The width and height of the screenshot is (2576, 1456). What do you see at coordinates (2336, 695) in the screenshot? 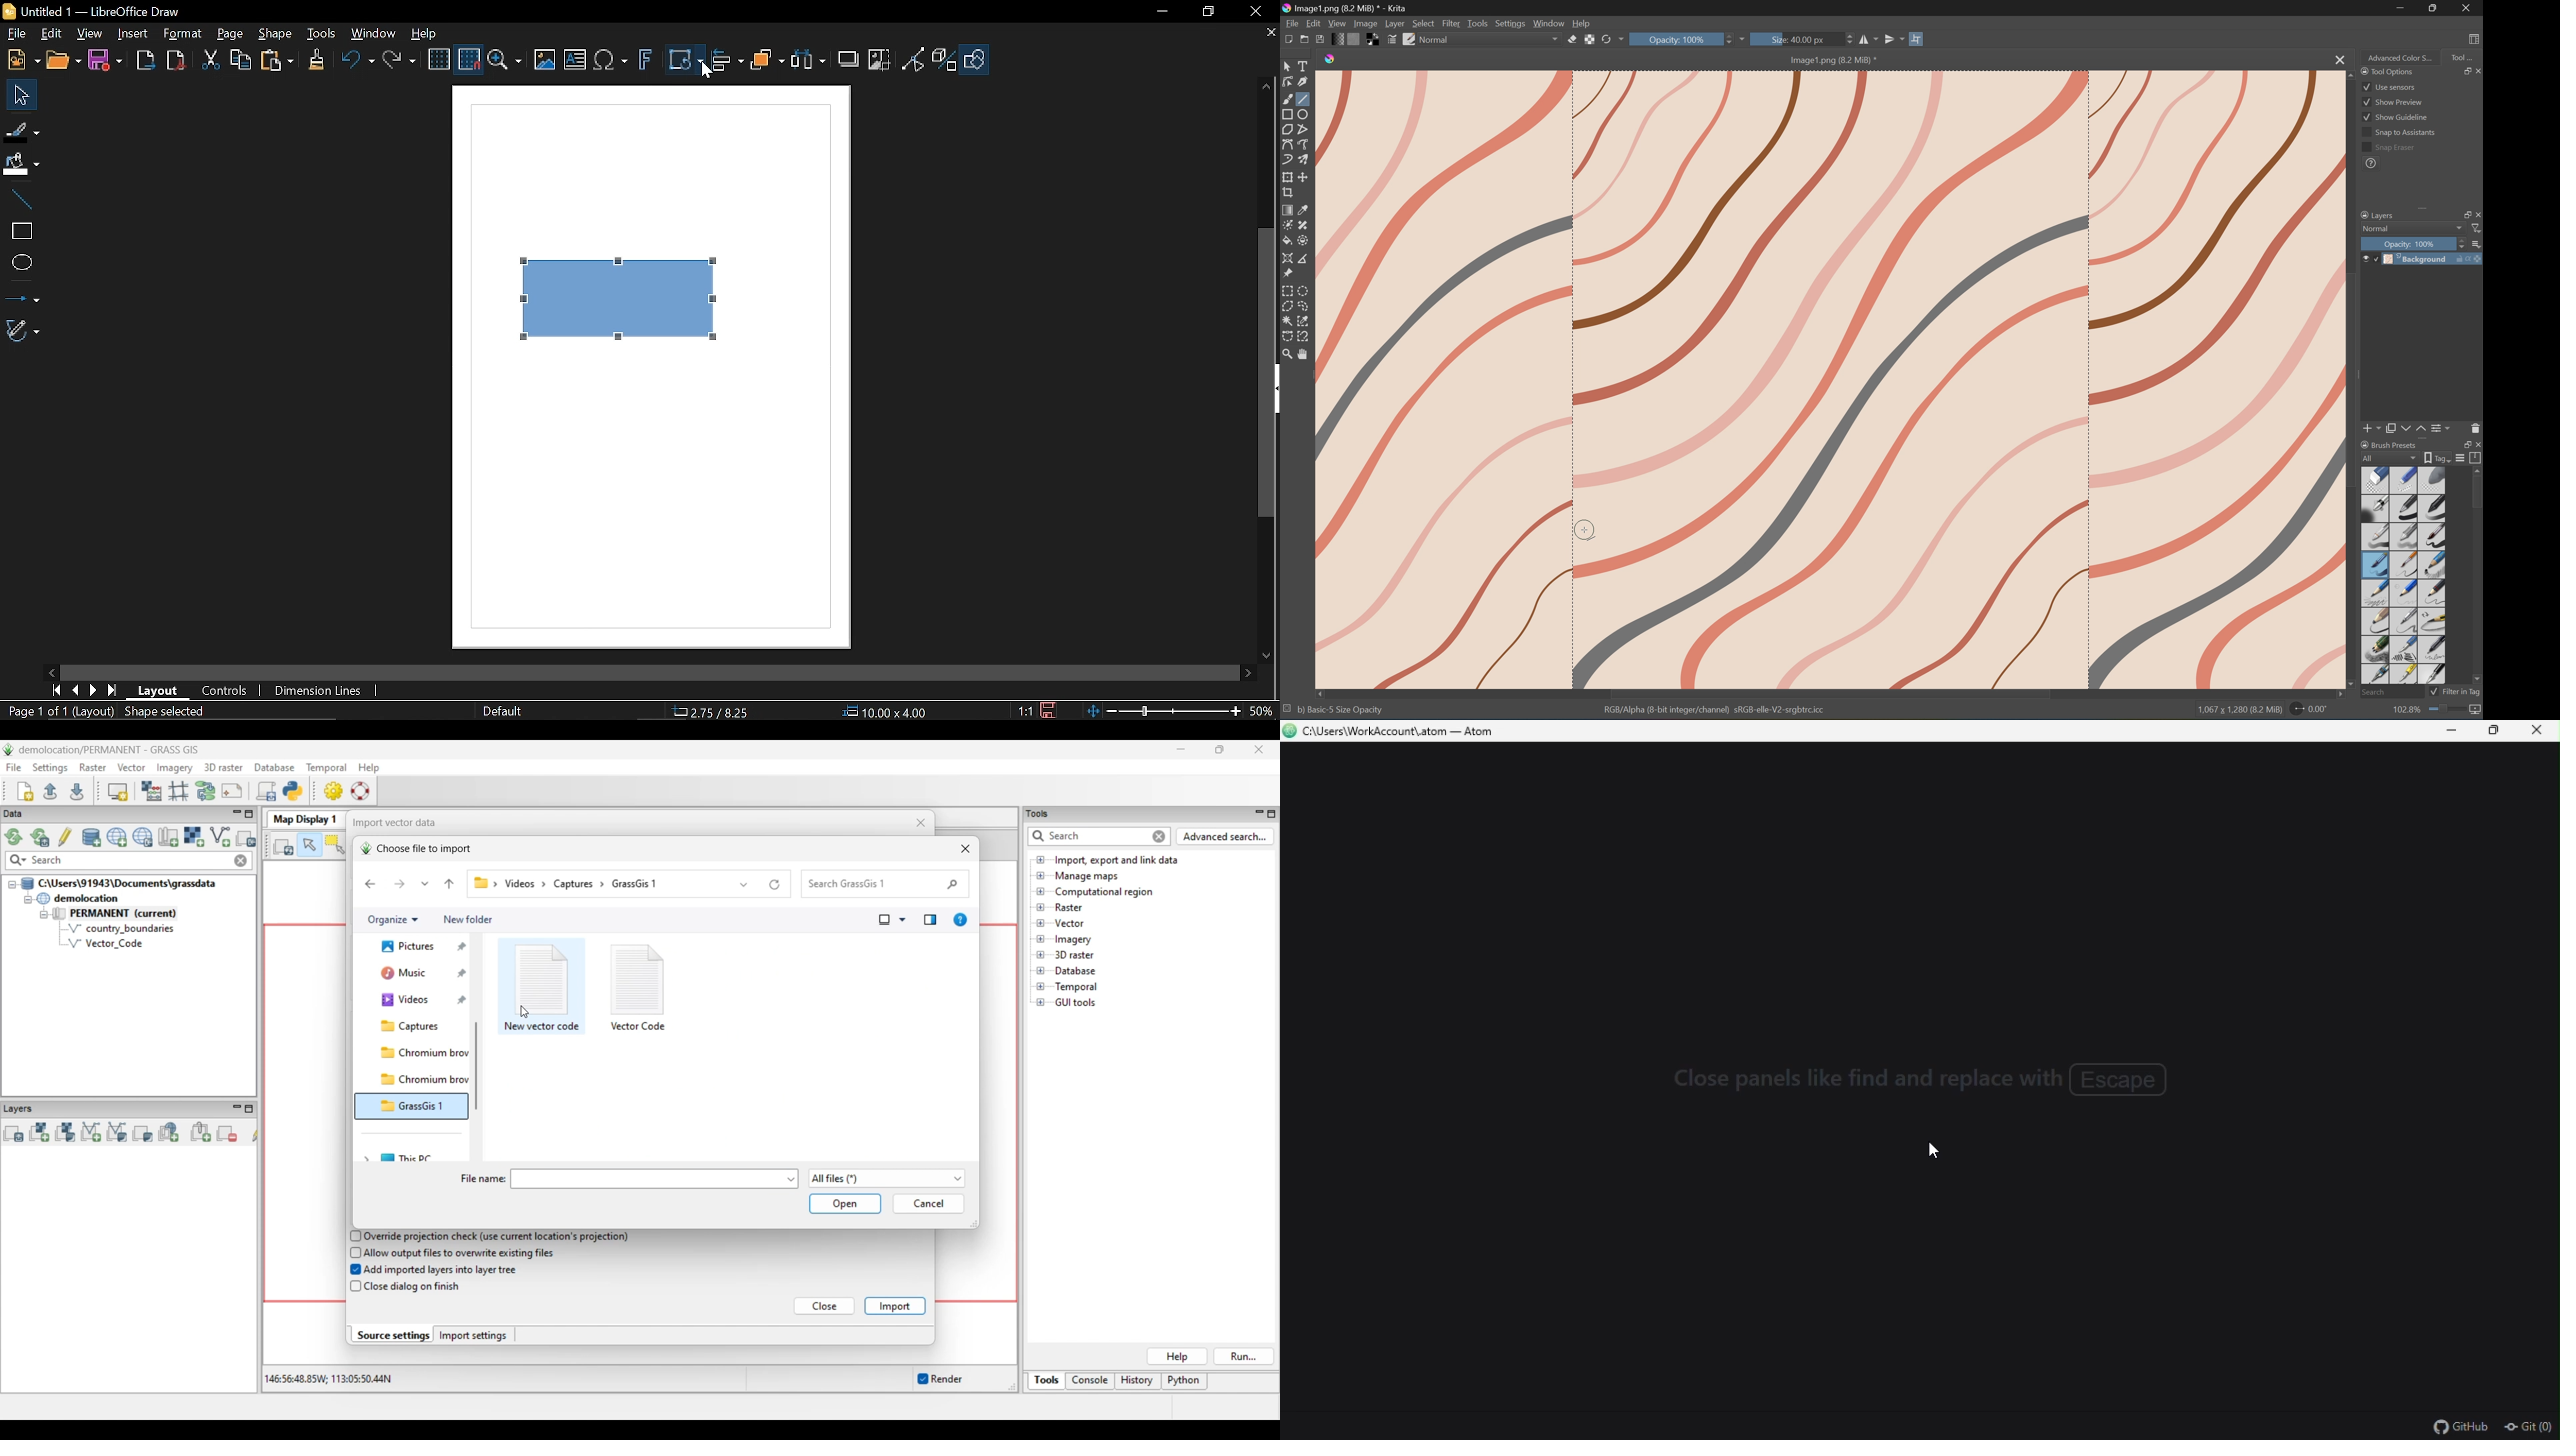
I see `Scroll Right` at bounding box center [2336, 695].